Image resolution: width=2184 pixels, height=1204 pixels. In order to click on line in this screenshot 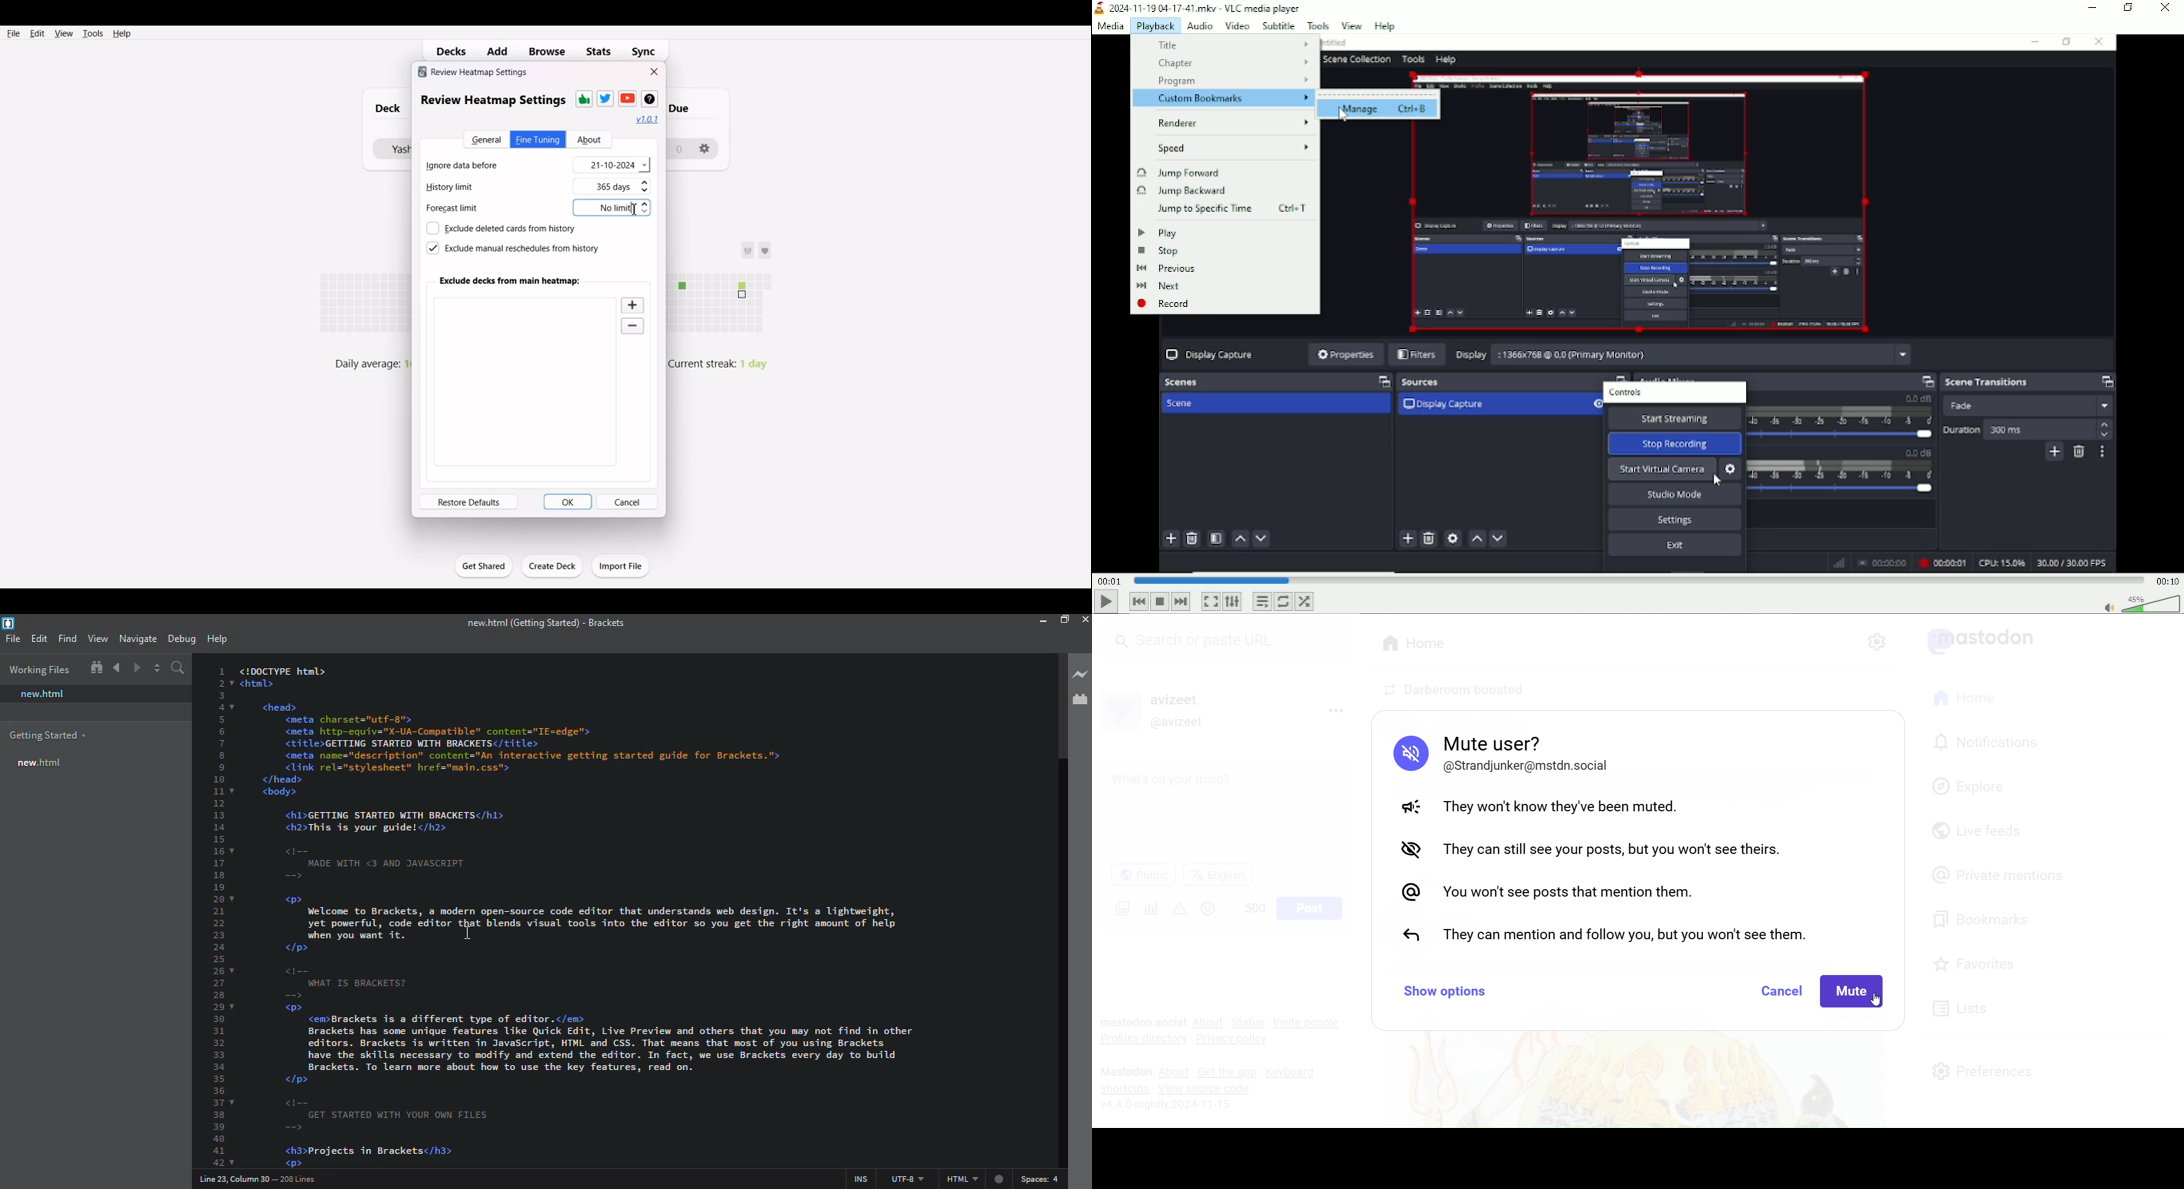, I will do `click(260, 1179)`.